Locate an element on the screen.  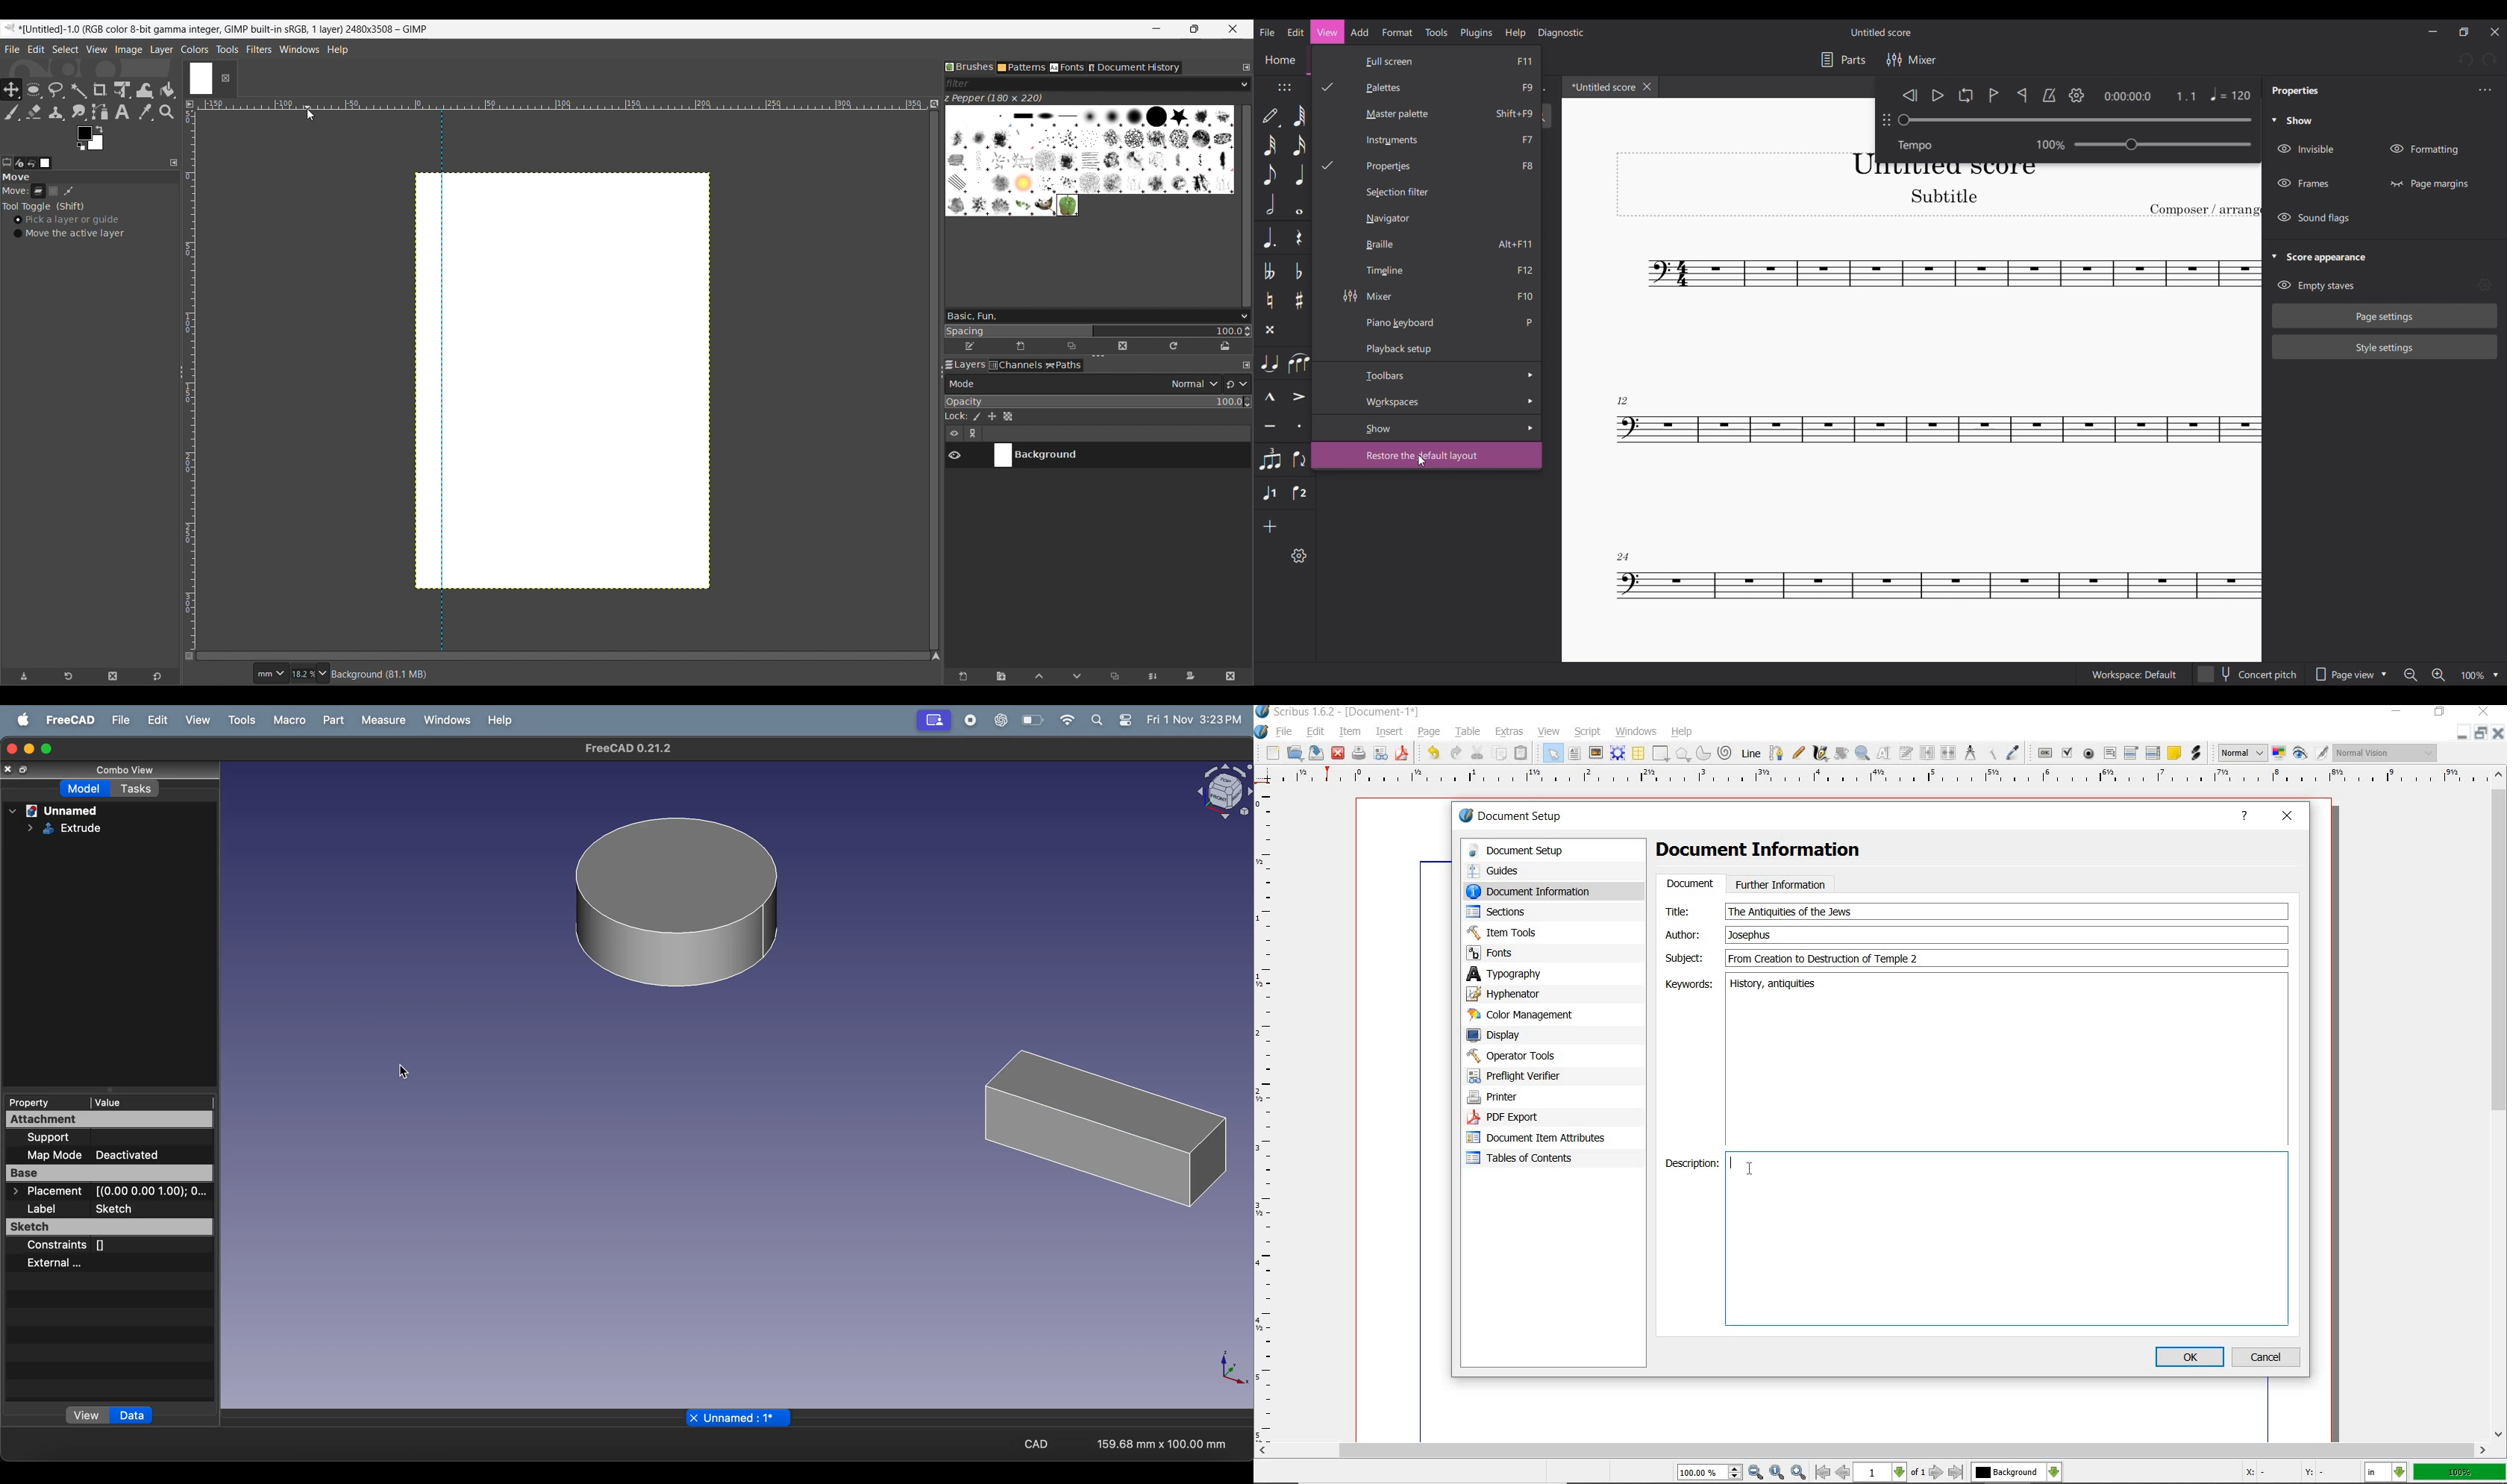
pdf list box is located at coordinates (2152, 753).